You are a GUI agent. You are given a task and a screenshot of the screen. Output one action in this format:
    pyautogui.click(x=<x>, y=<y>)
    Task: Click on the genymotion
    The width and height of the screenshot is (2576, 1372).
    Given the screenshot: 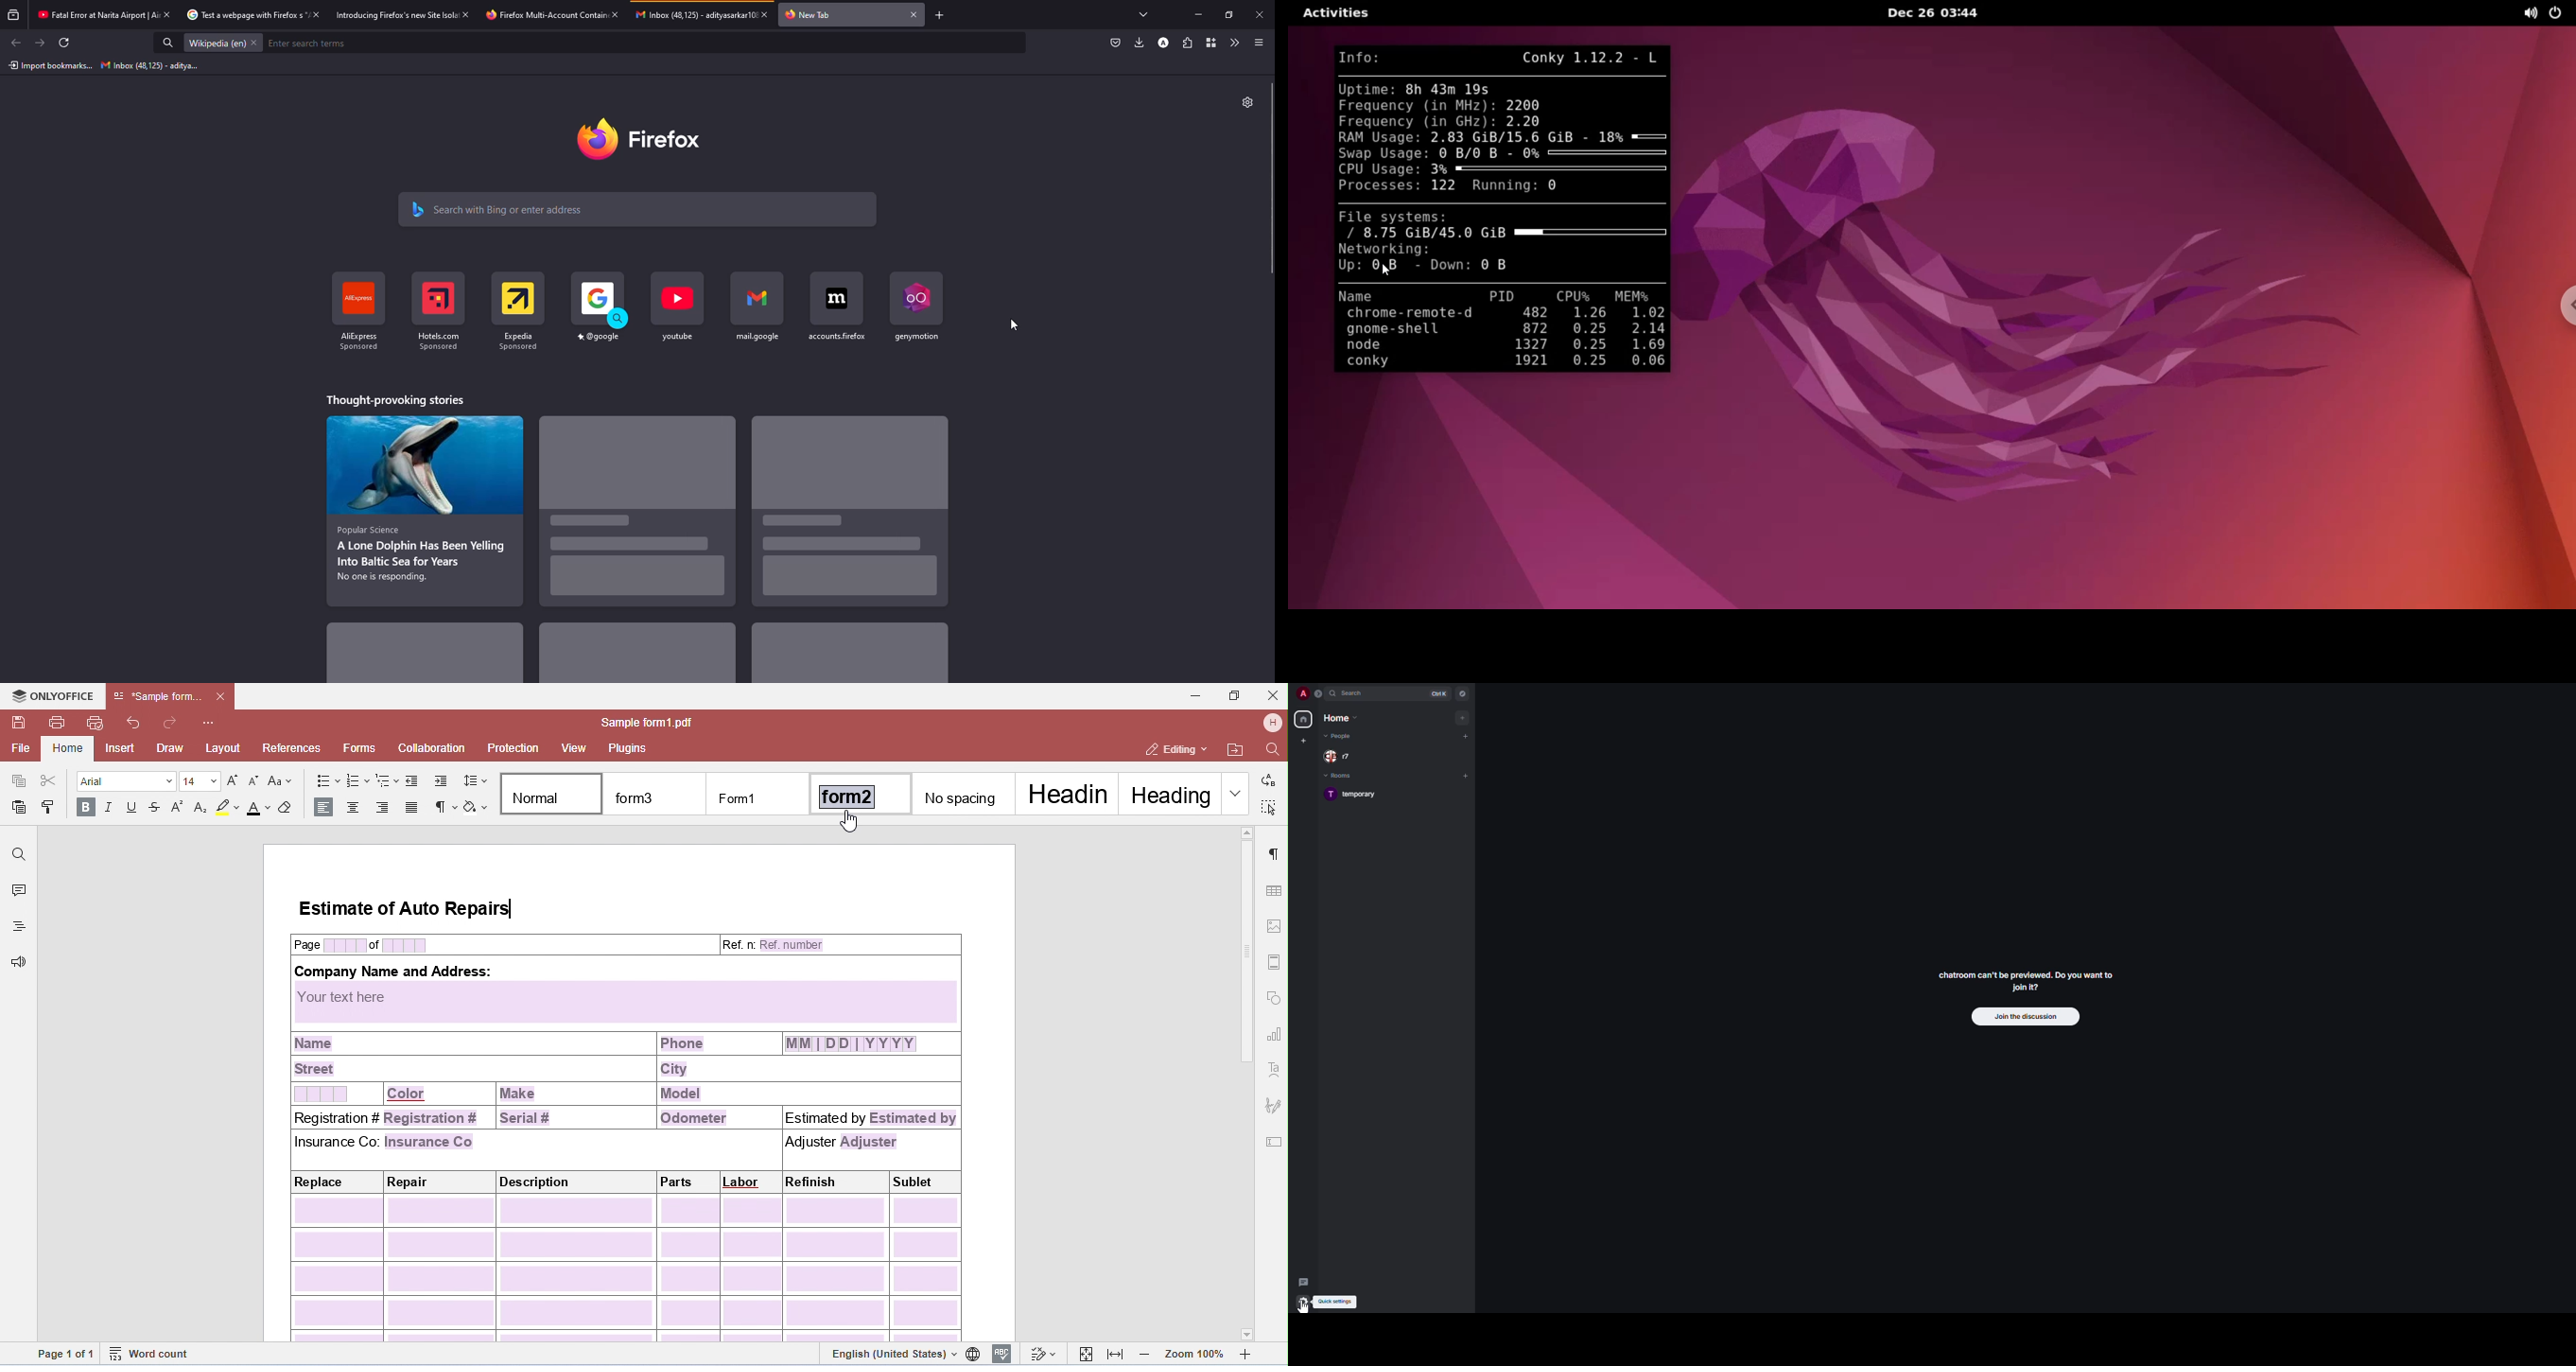 What is the action you would take?
    pyautogui.click(x=917, y=307)
    